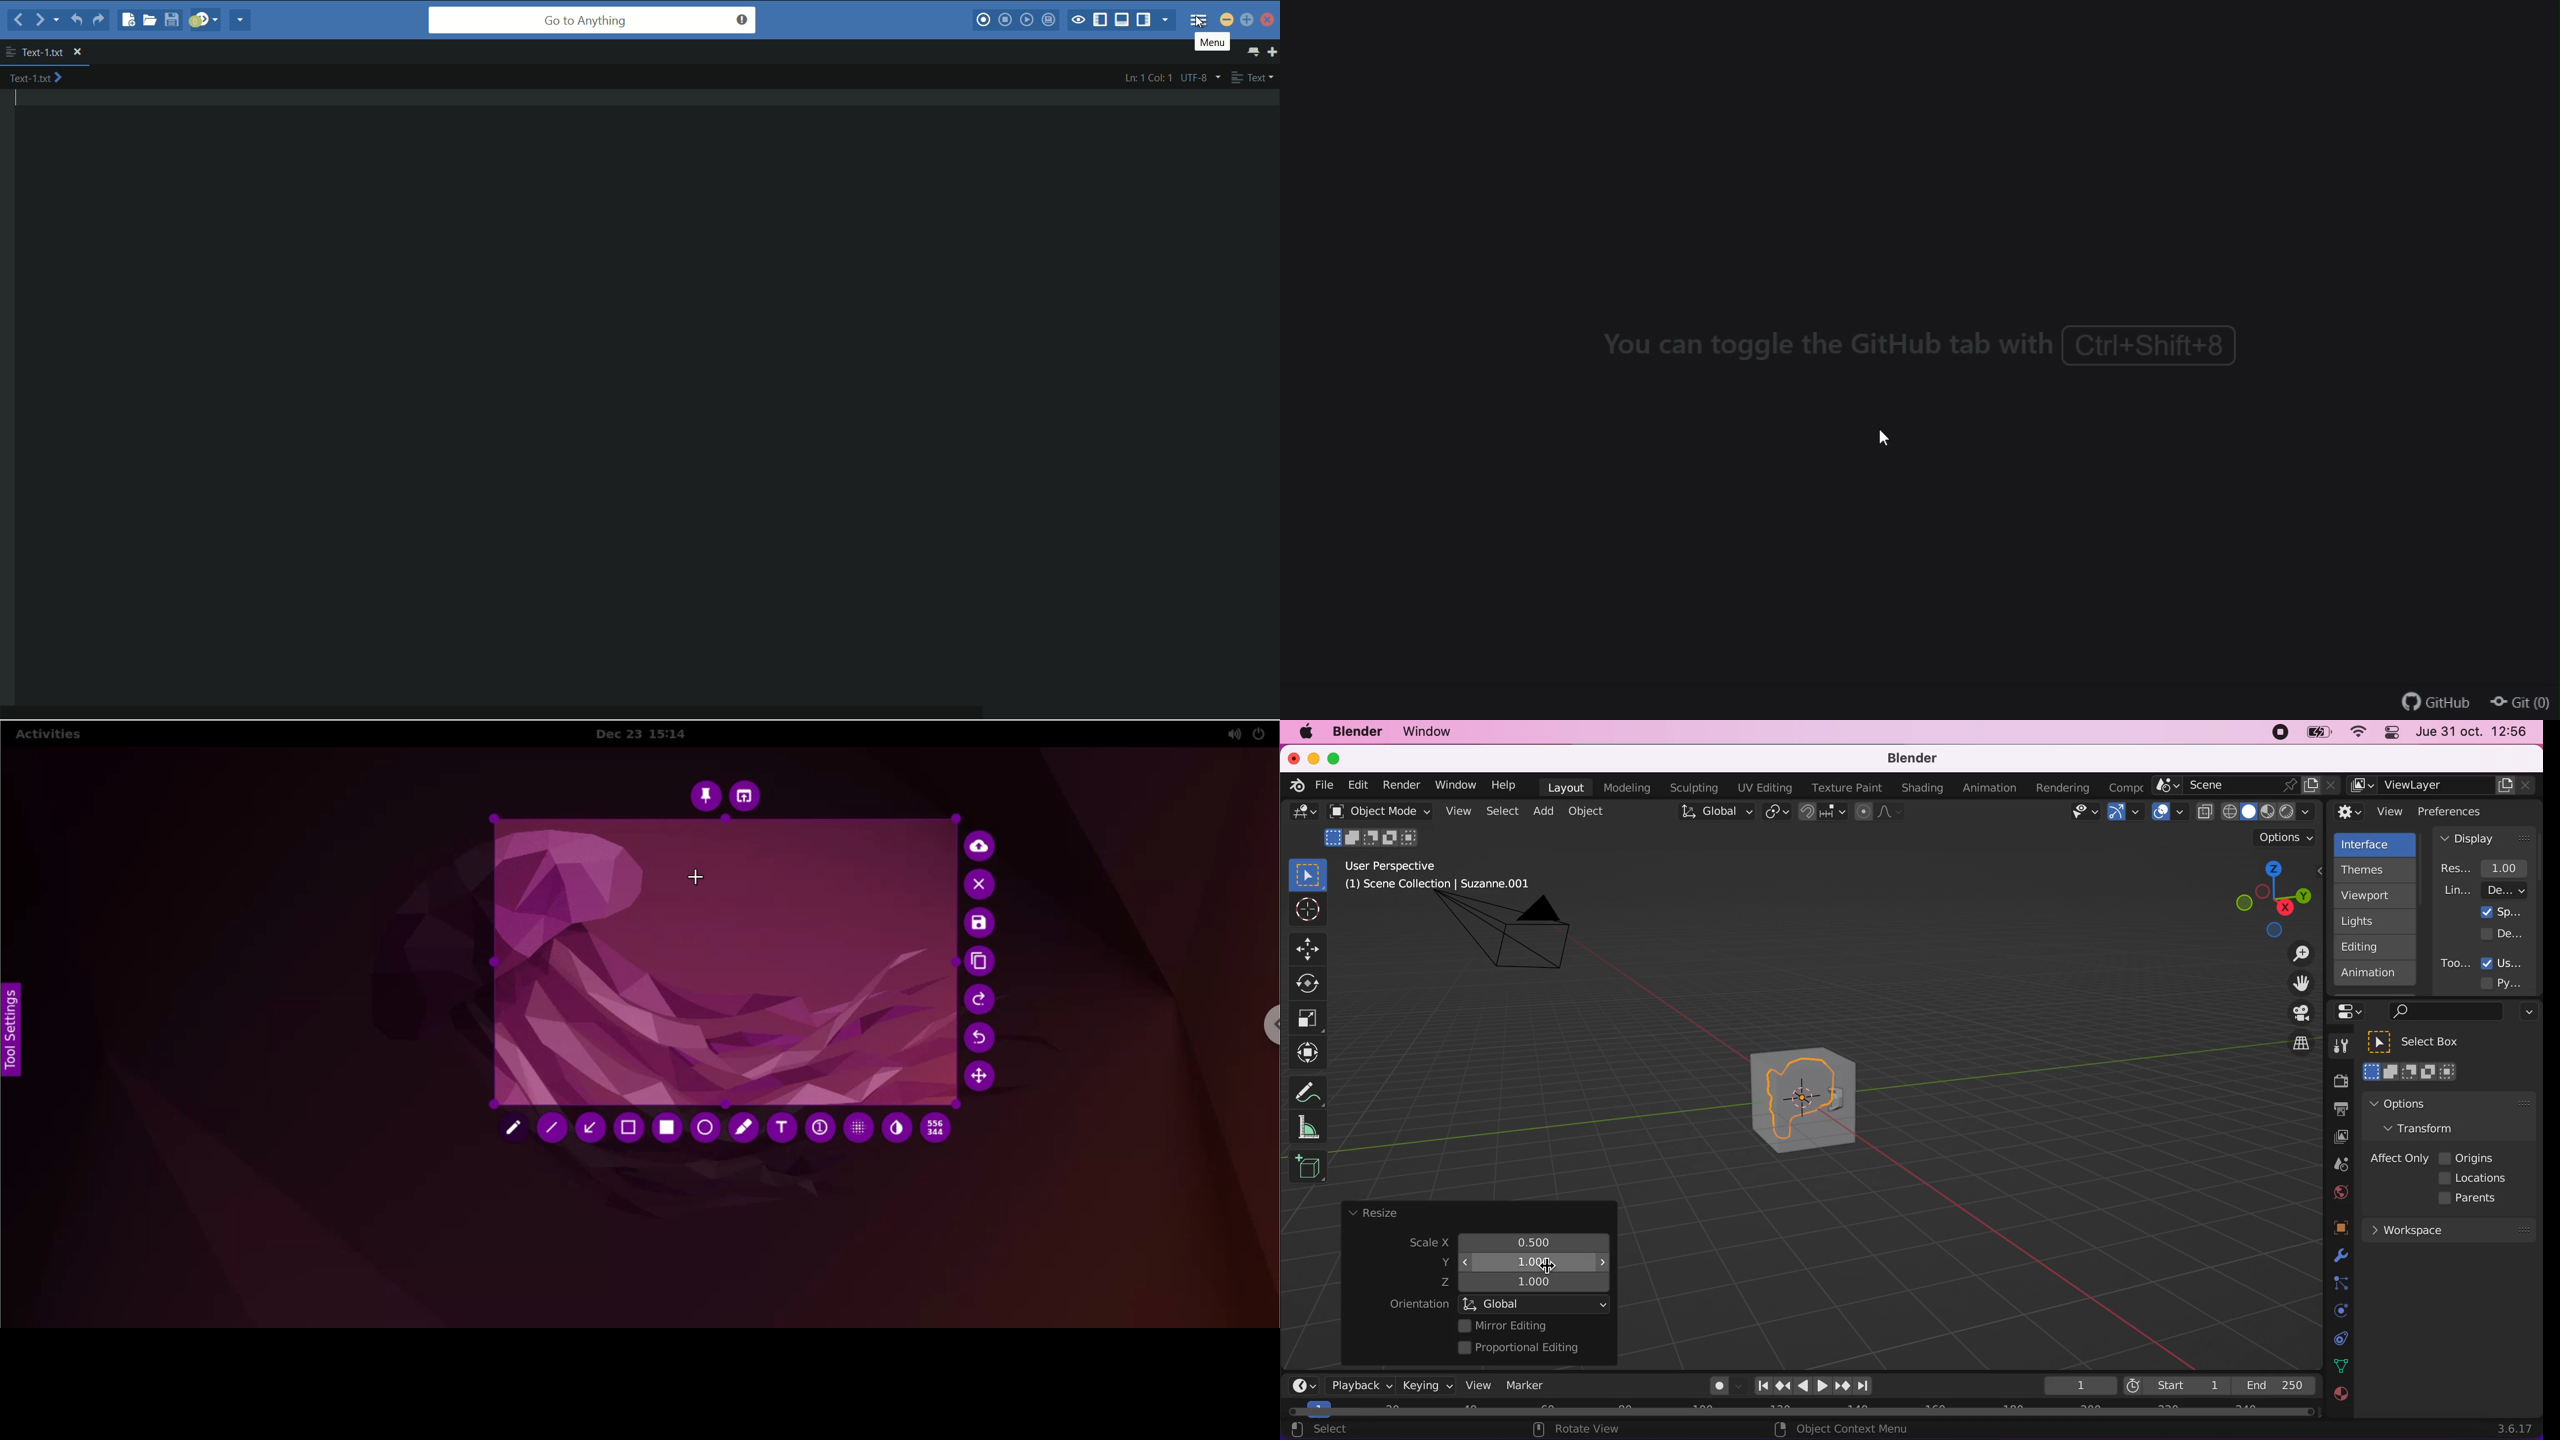 The width and height of the screenshot is (2576, 1456). I want to click on user perspective (1) scene collection | suzzane.001, so click(1445, 877).